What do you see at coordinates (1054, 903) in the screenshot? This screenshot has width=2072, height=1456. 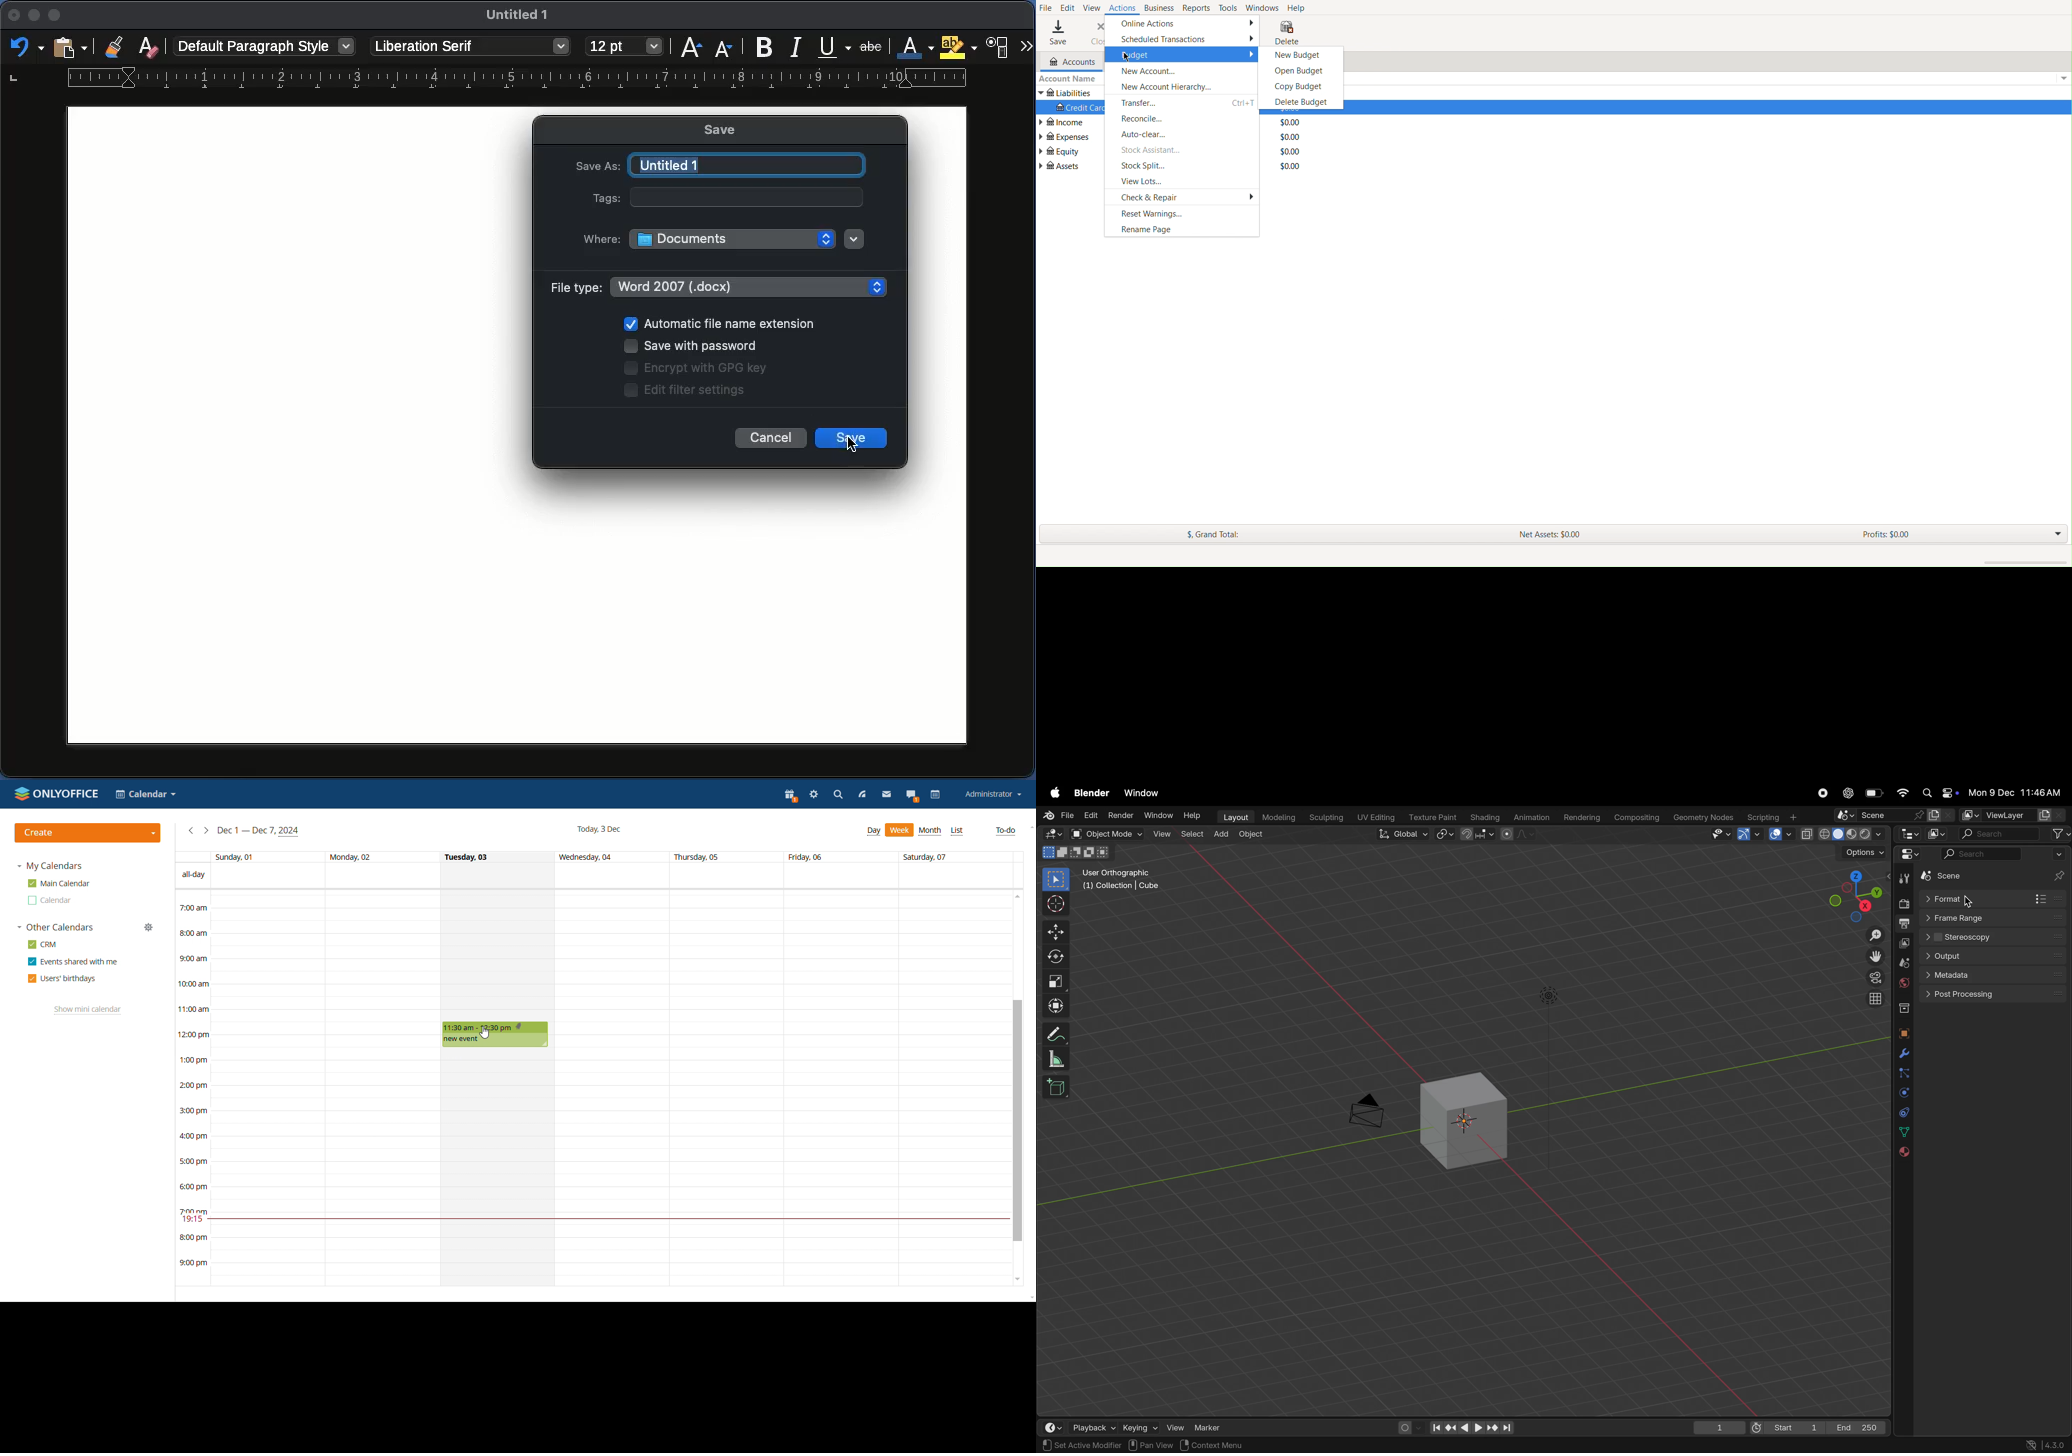 I see `cursor` at bounding box center [1054, 903].